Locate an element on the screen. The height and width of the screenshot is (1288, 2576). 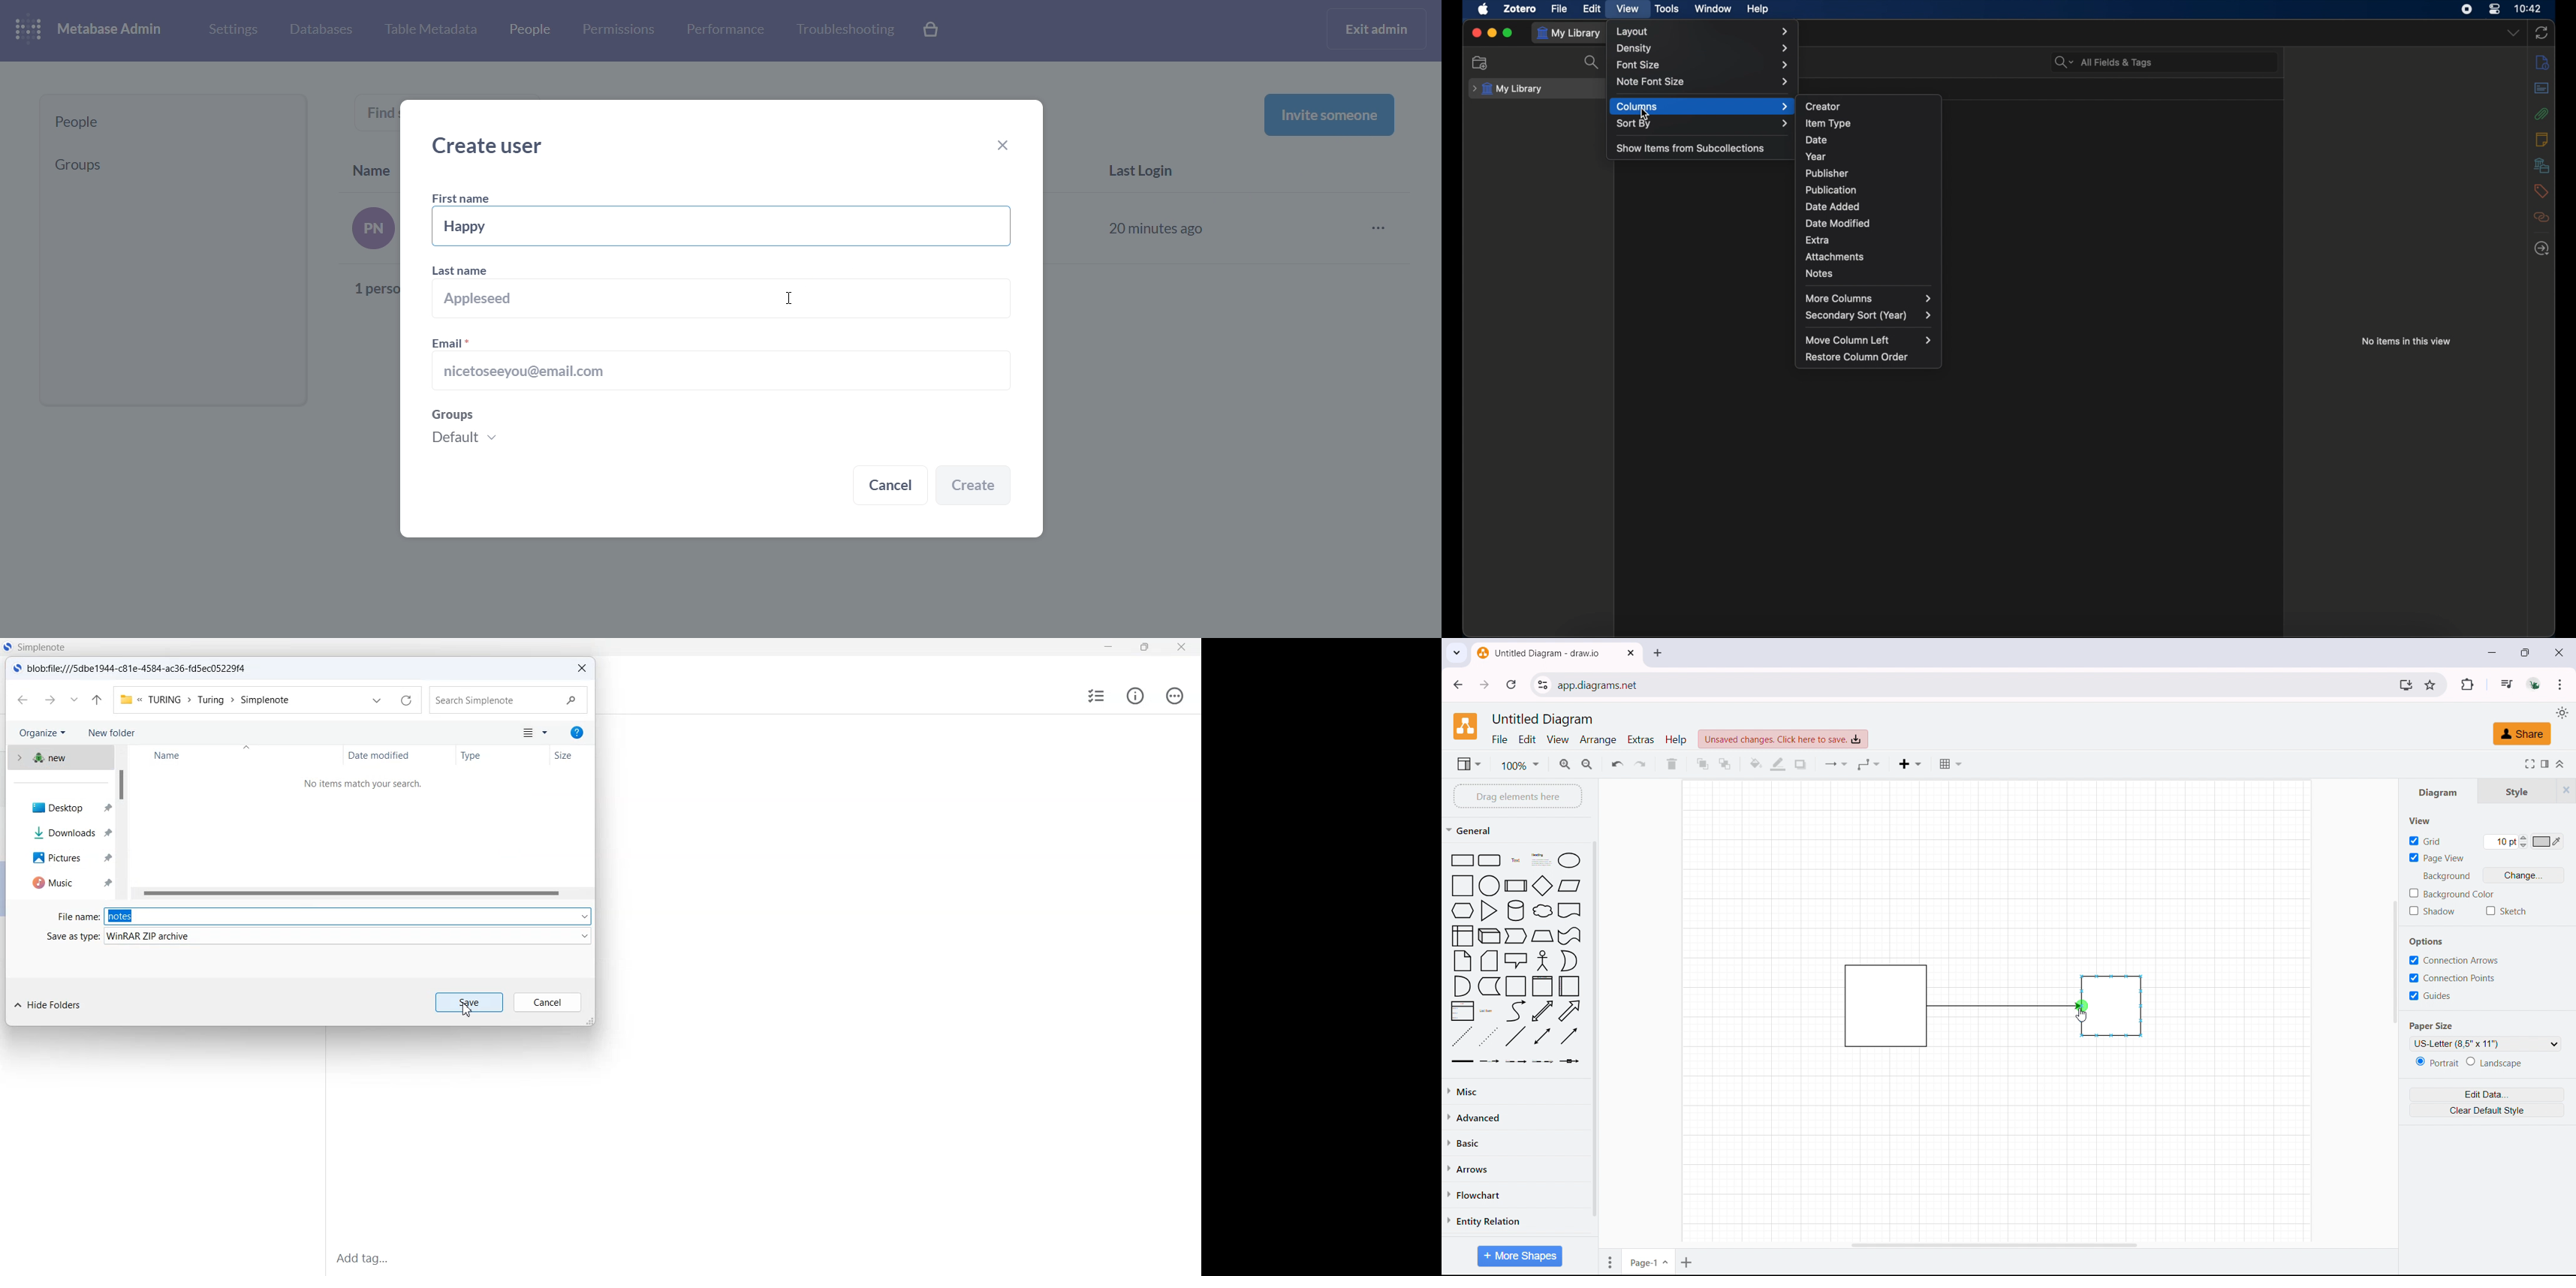
Drag handle is located at coordinates (592, 1022).